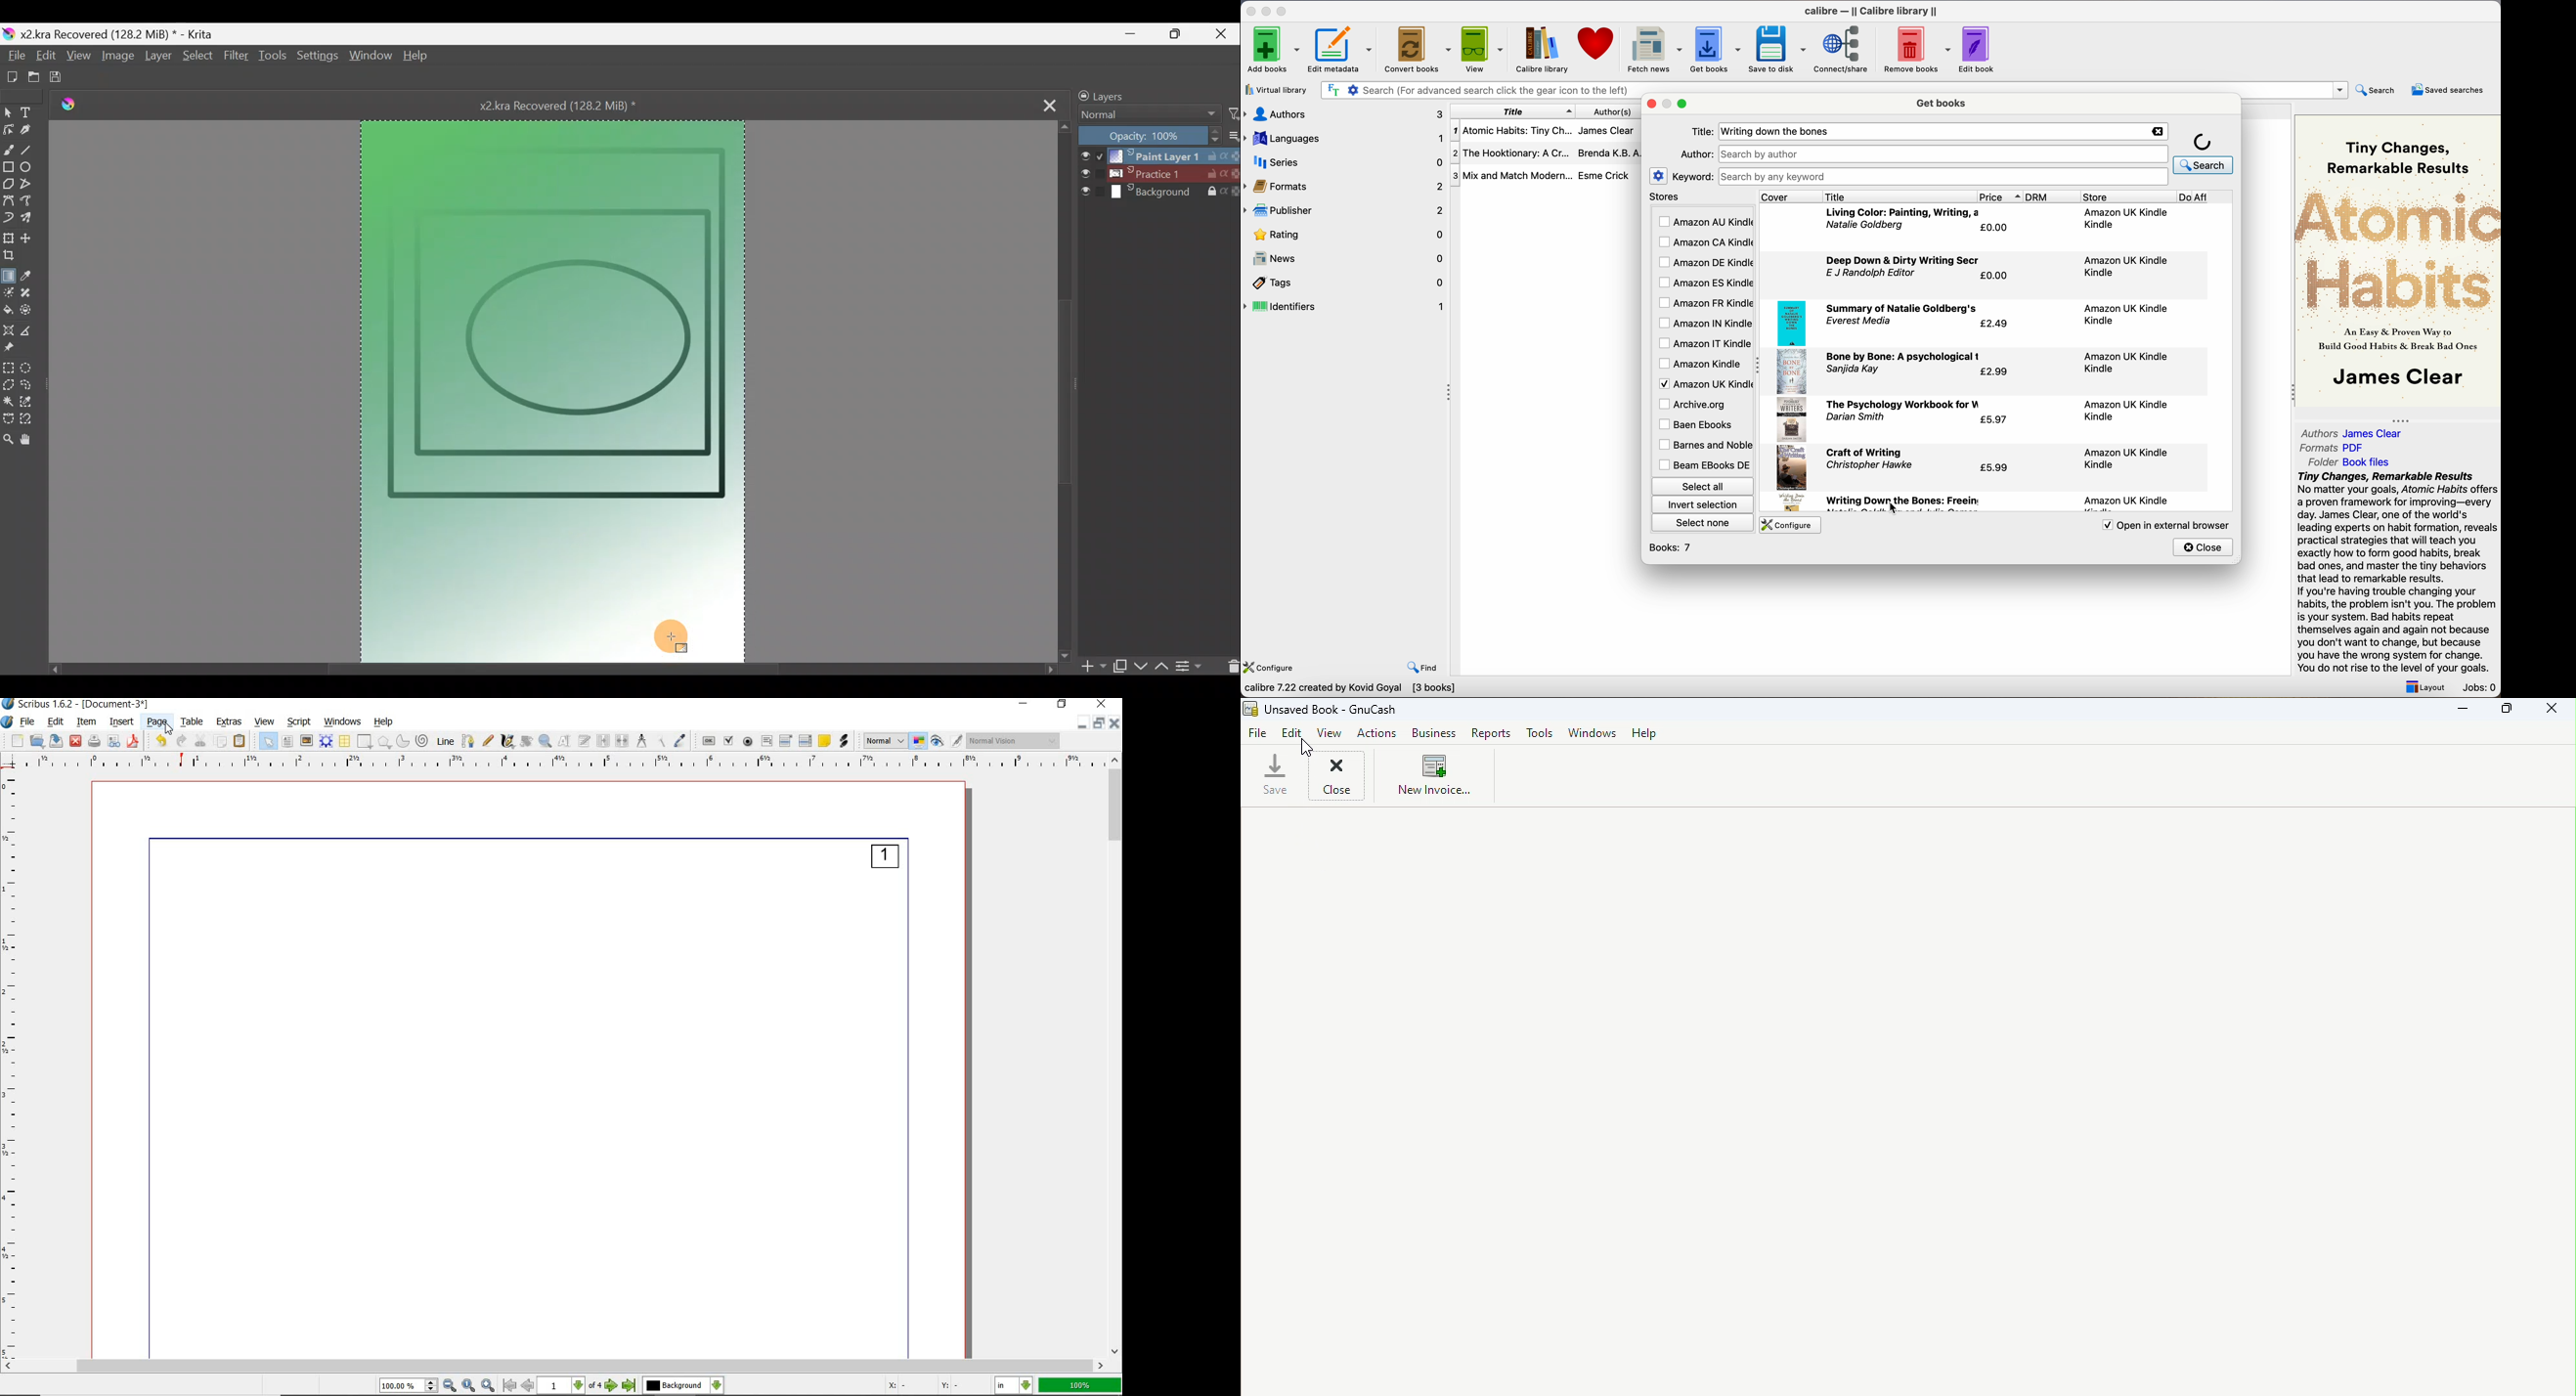 This screenshot has width=2576, height=1400. I want to click on settings, so click(1659, 175).